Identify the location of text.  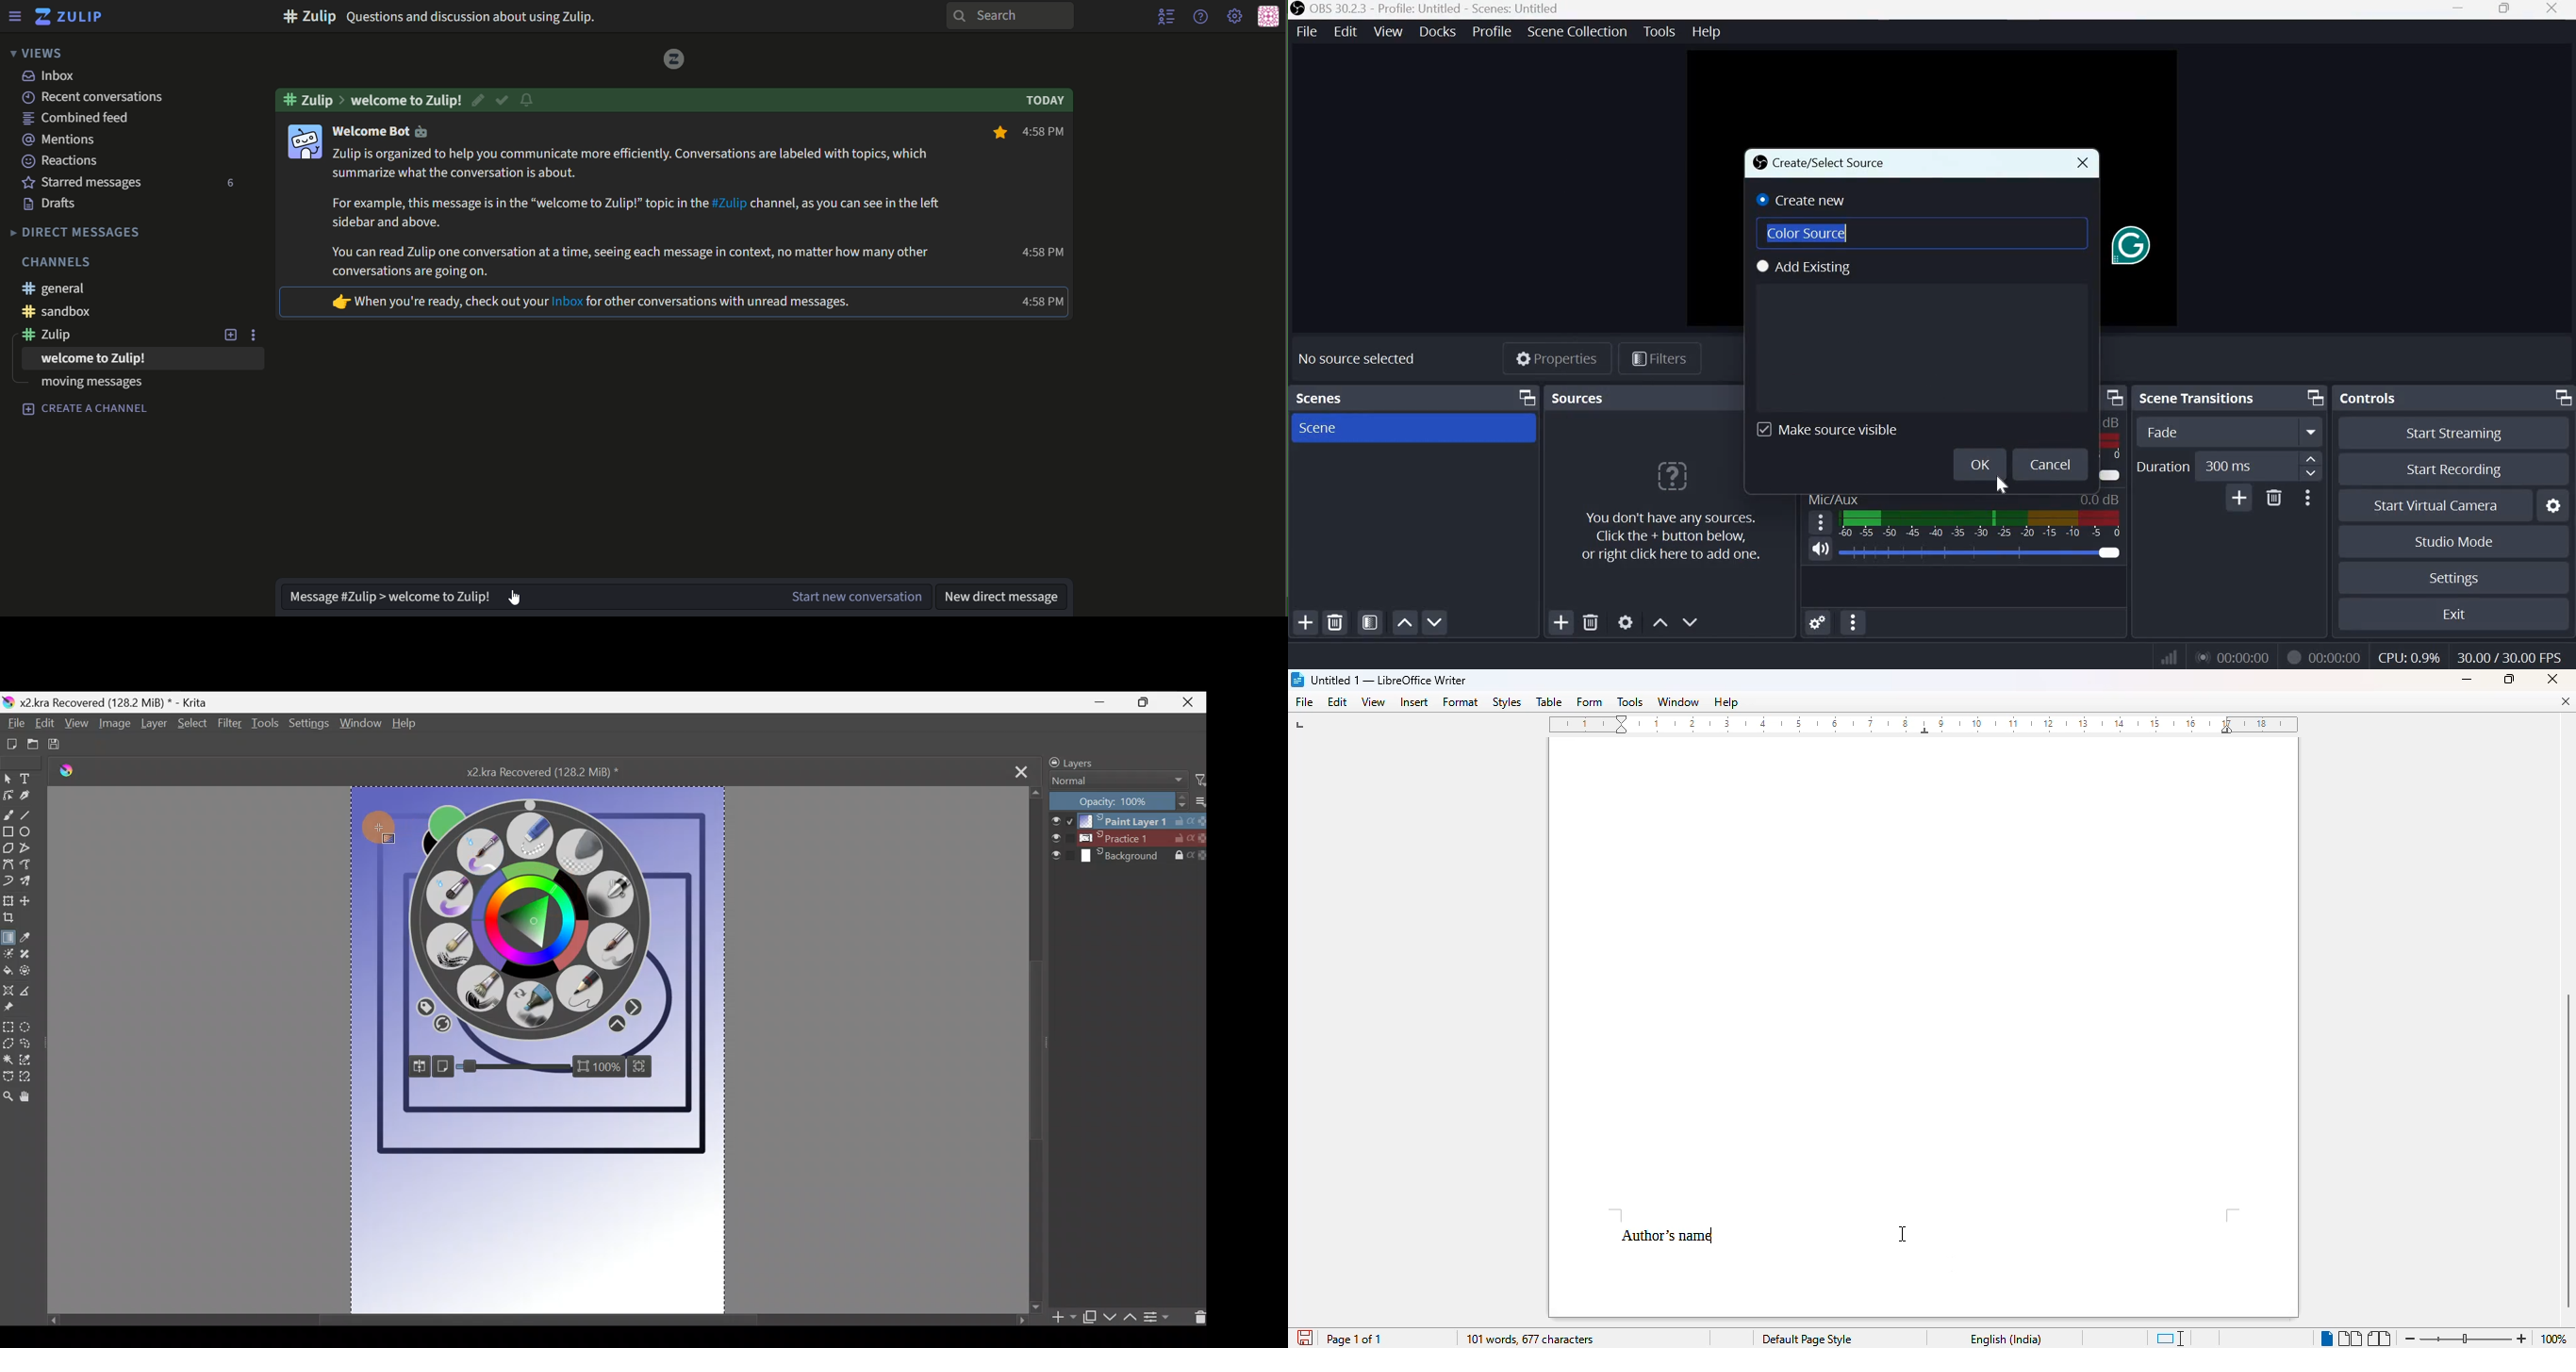
(1048, 133).